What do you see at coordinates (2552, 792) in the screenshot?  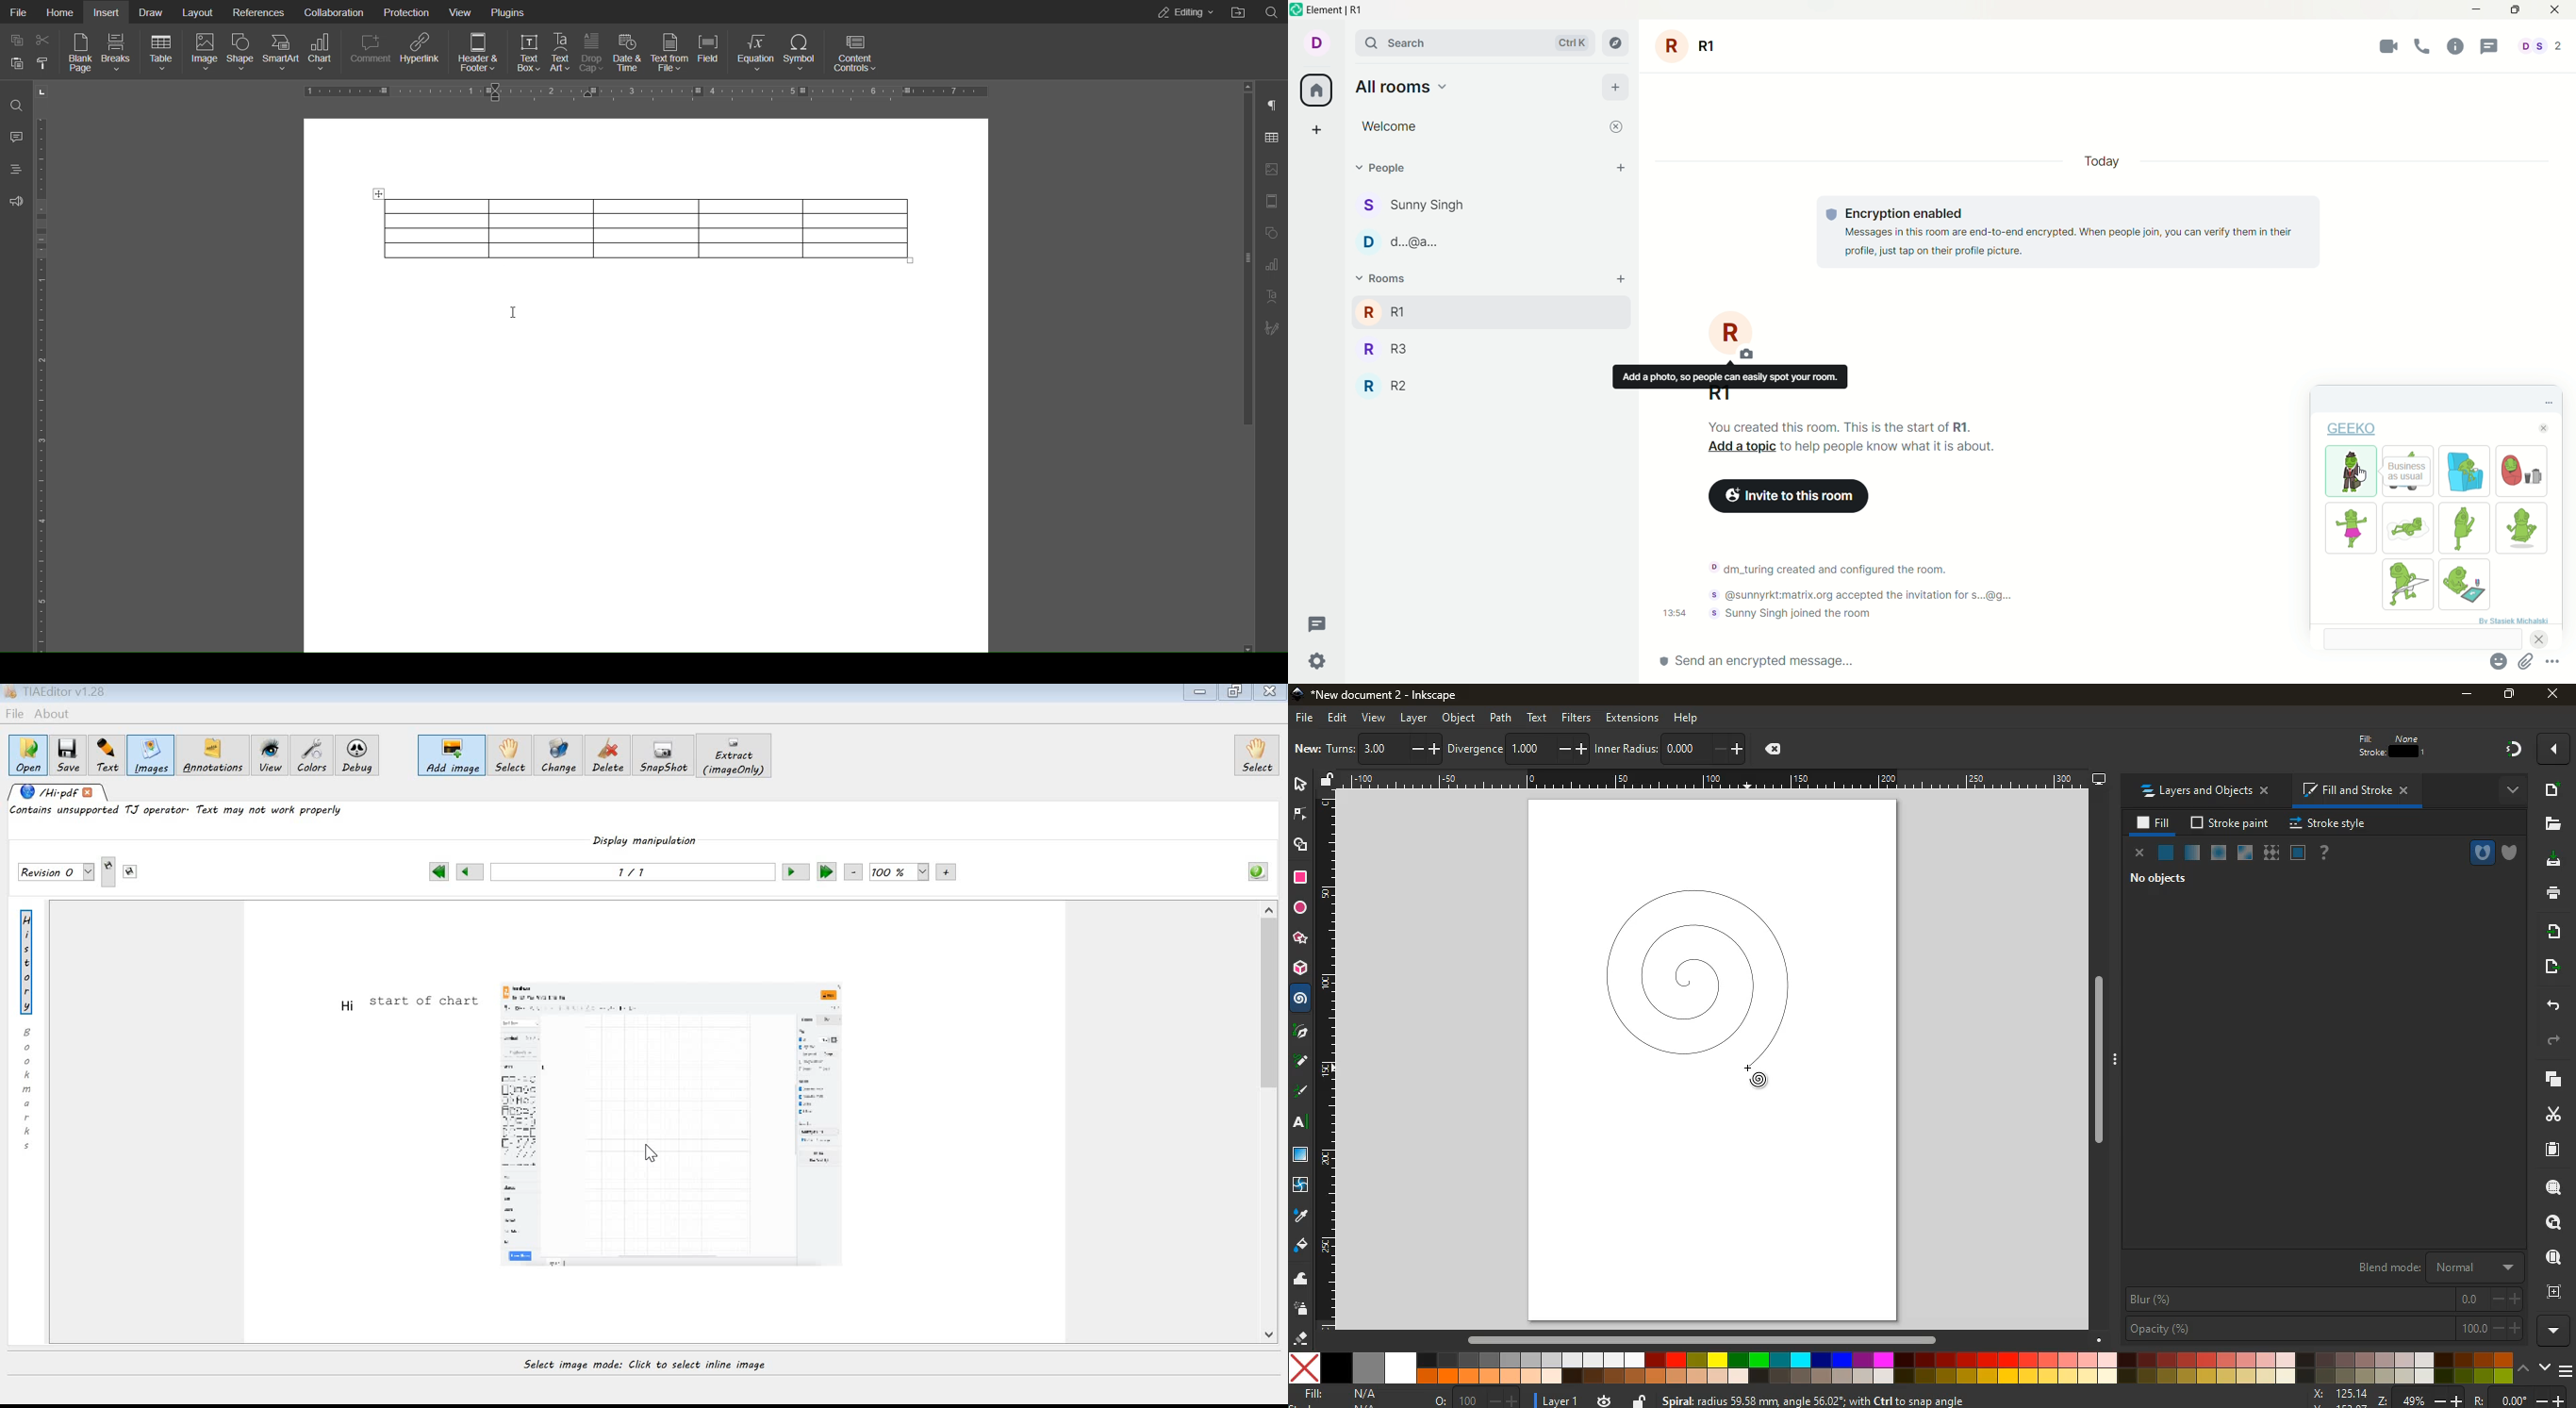 I see `add` at bounding box center [2552, 792].